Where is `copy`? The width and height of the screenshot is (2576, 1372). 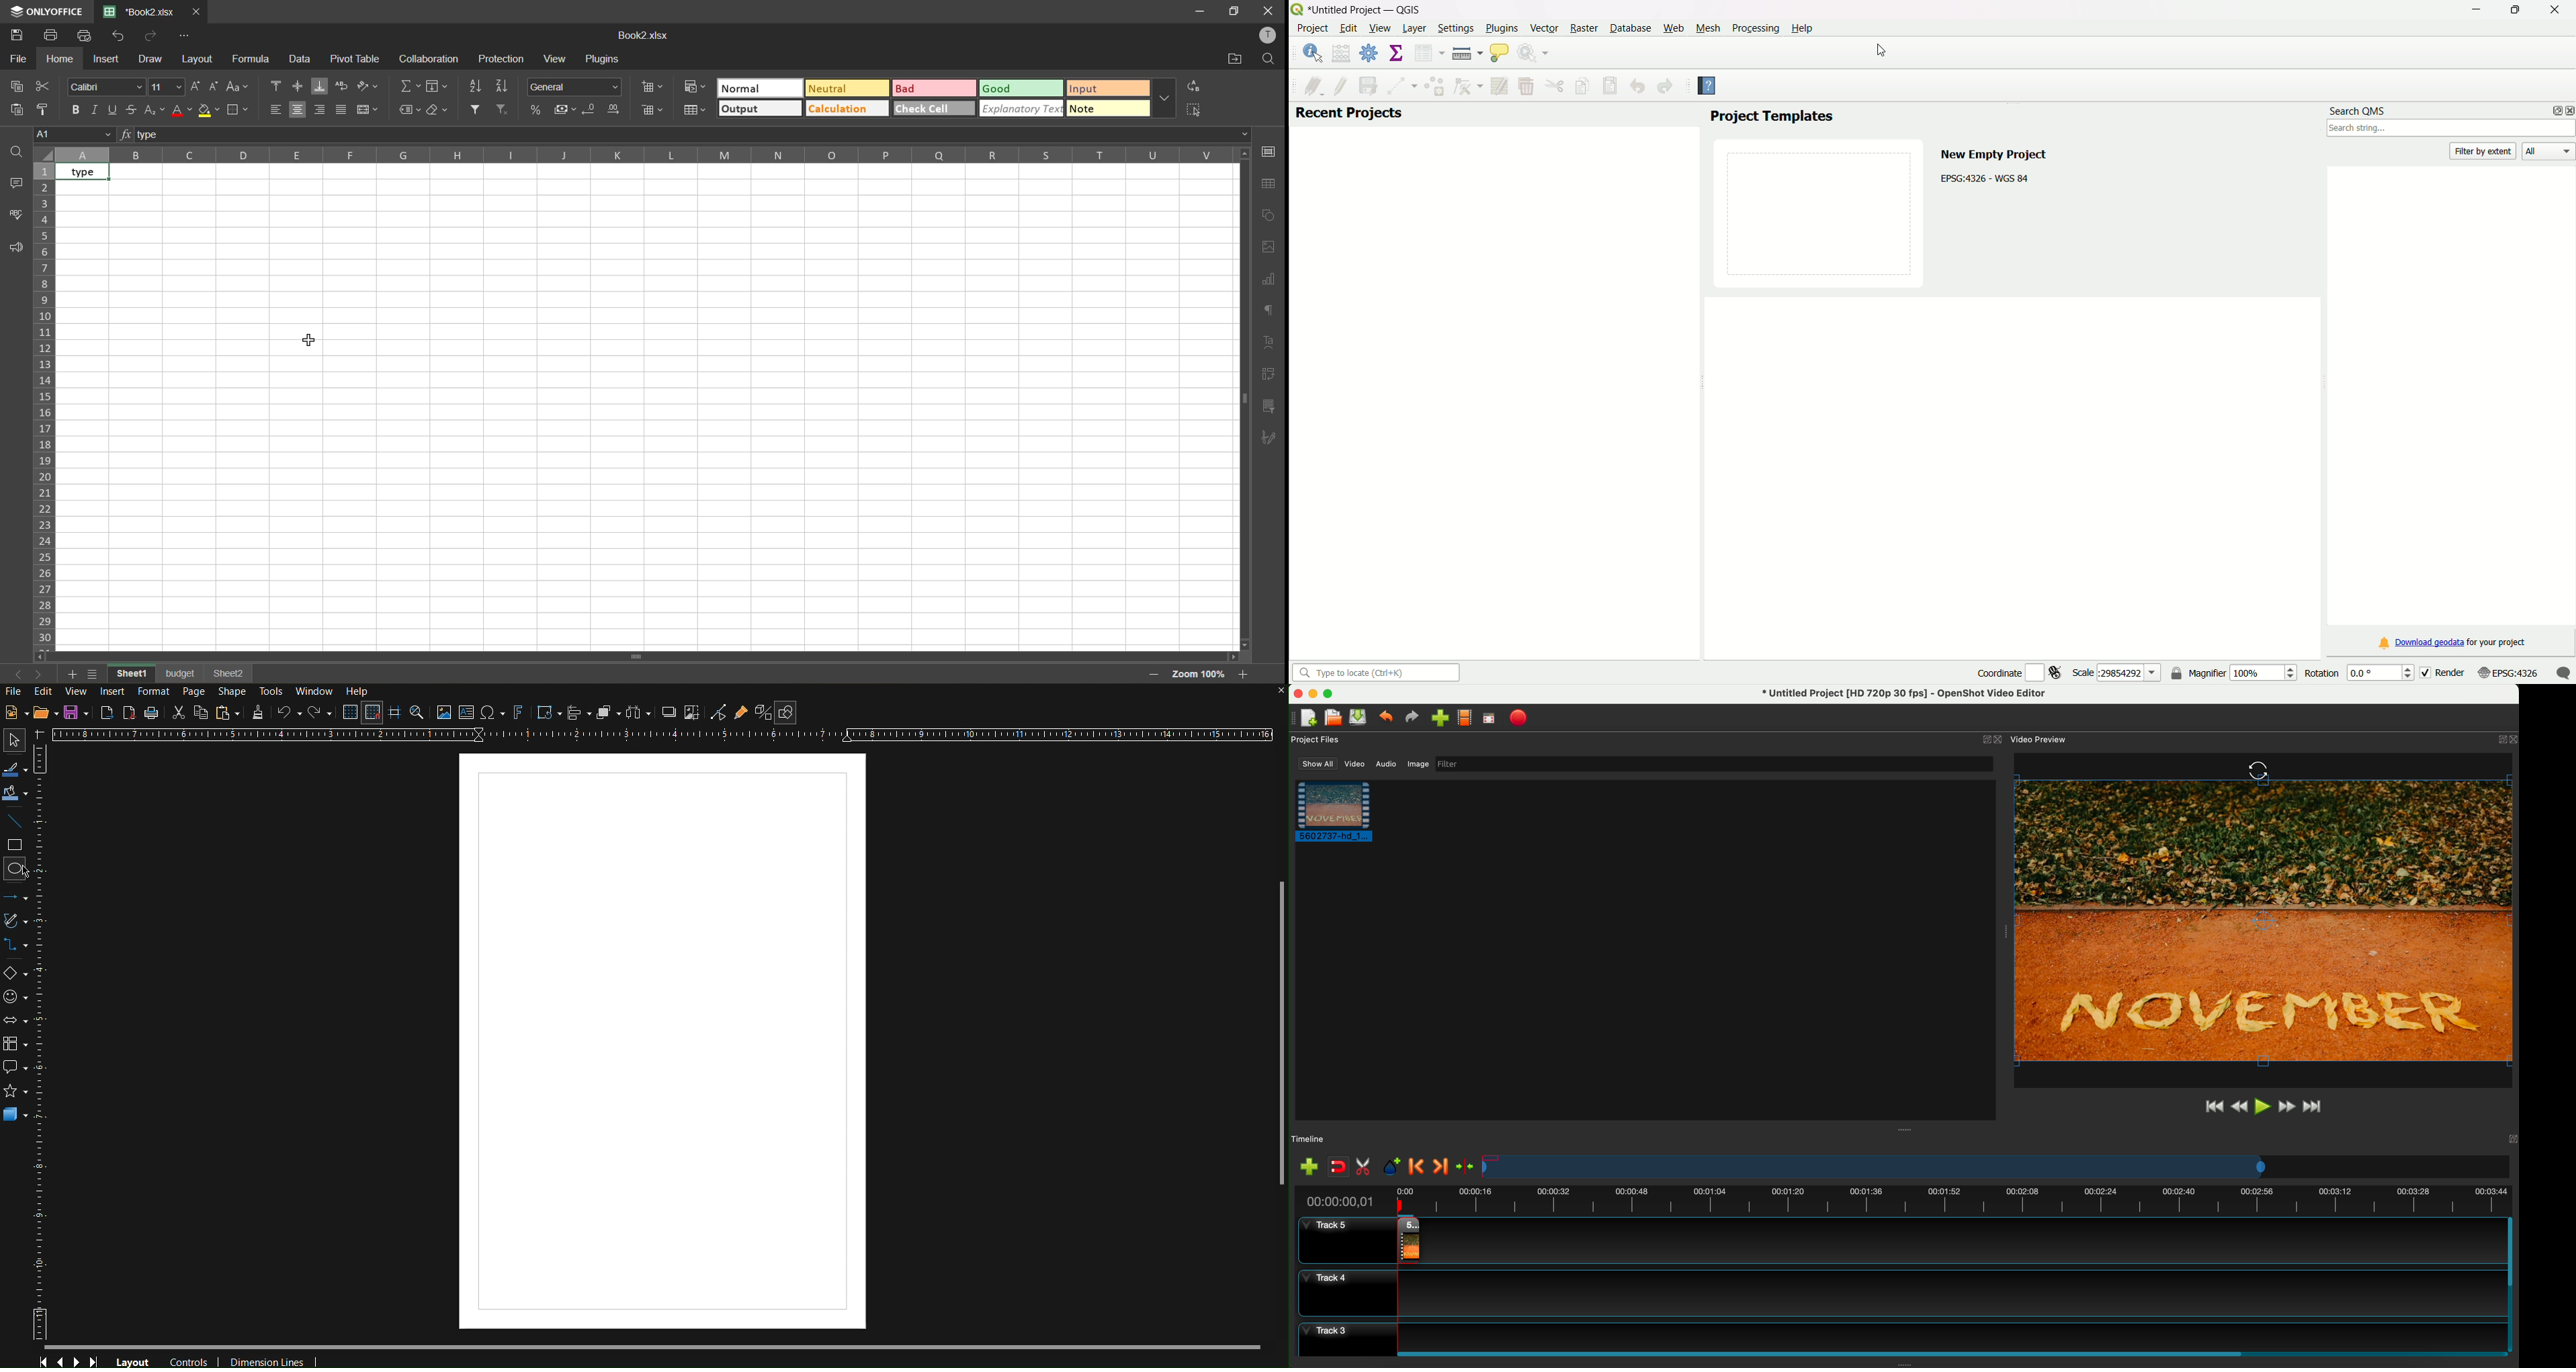 copy is located at coordinates (21, 84).